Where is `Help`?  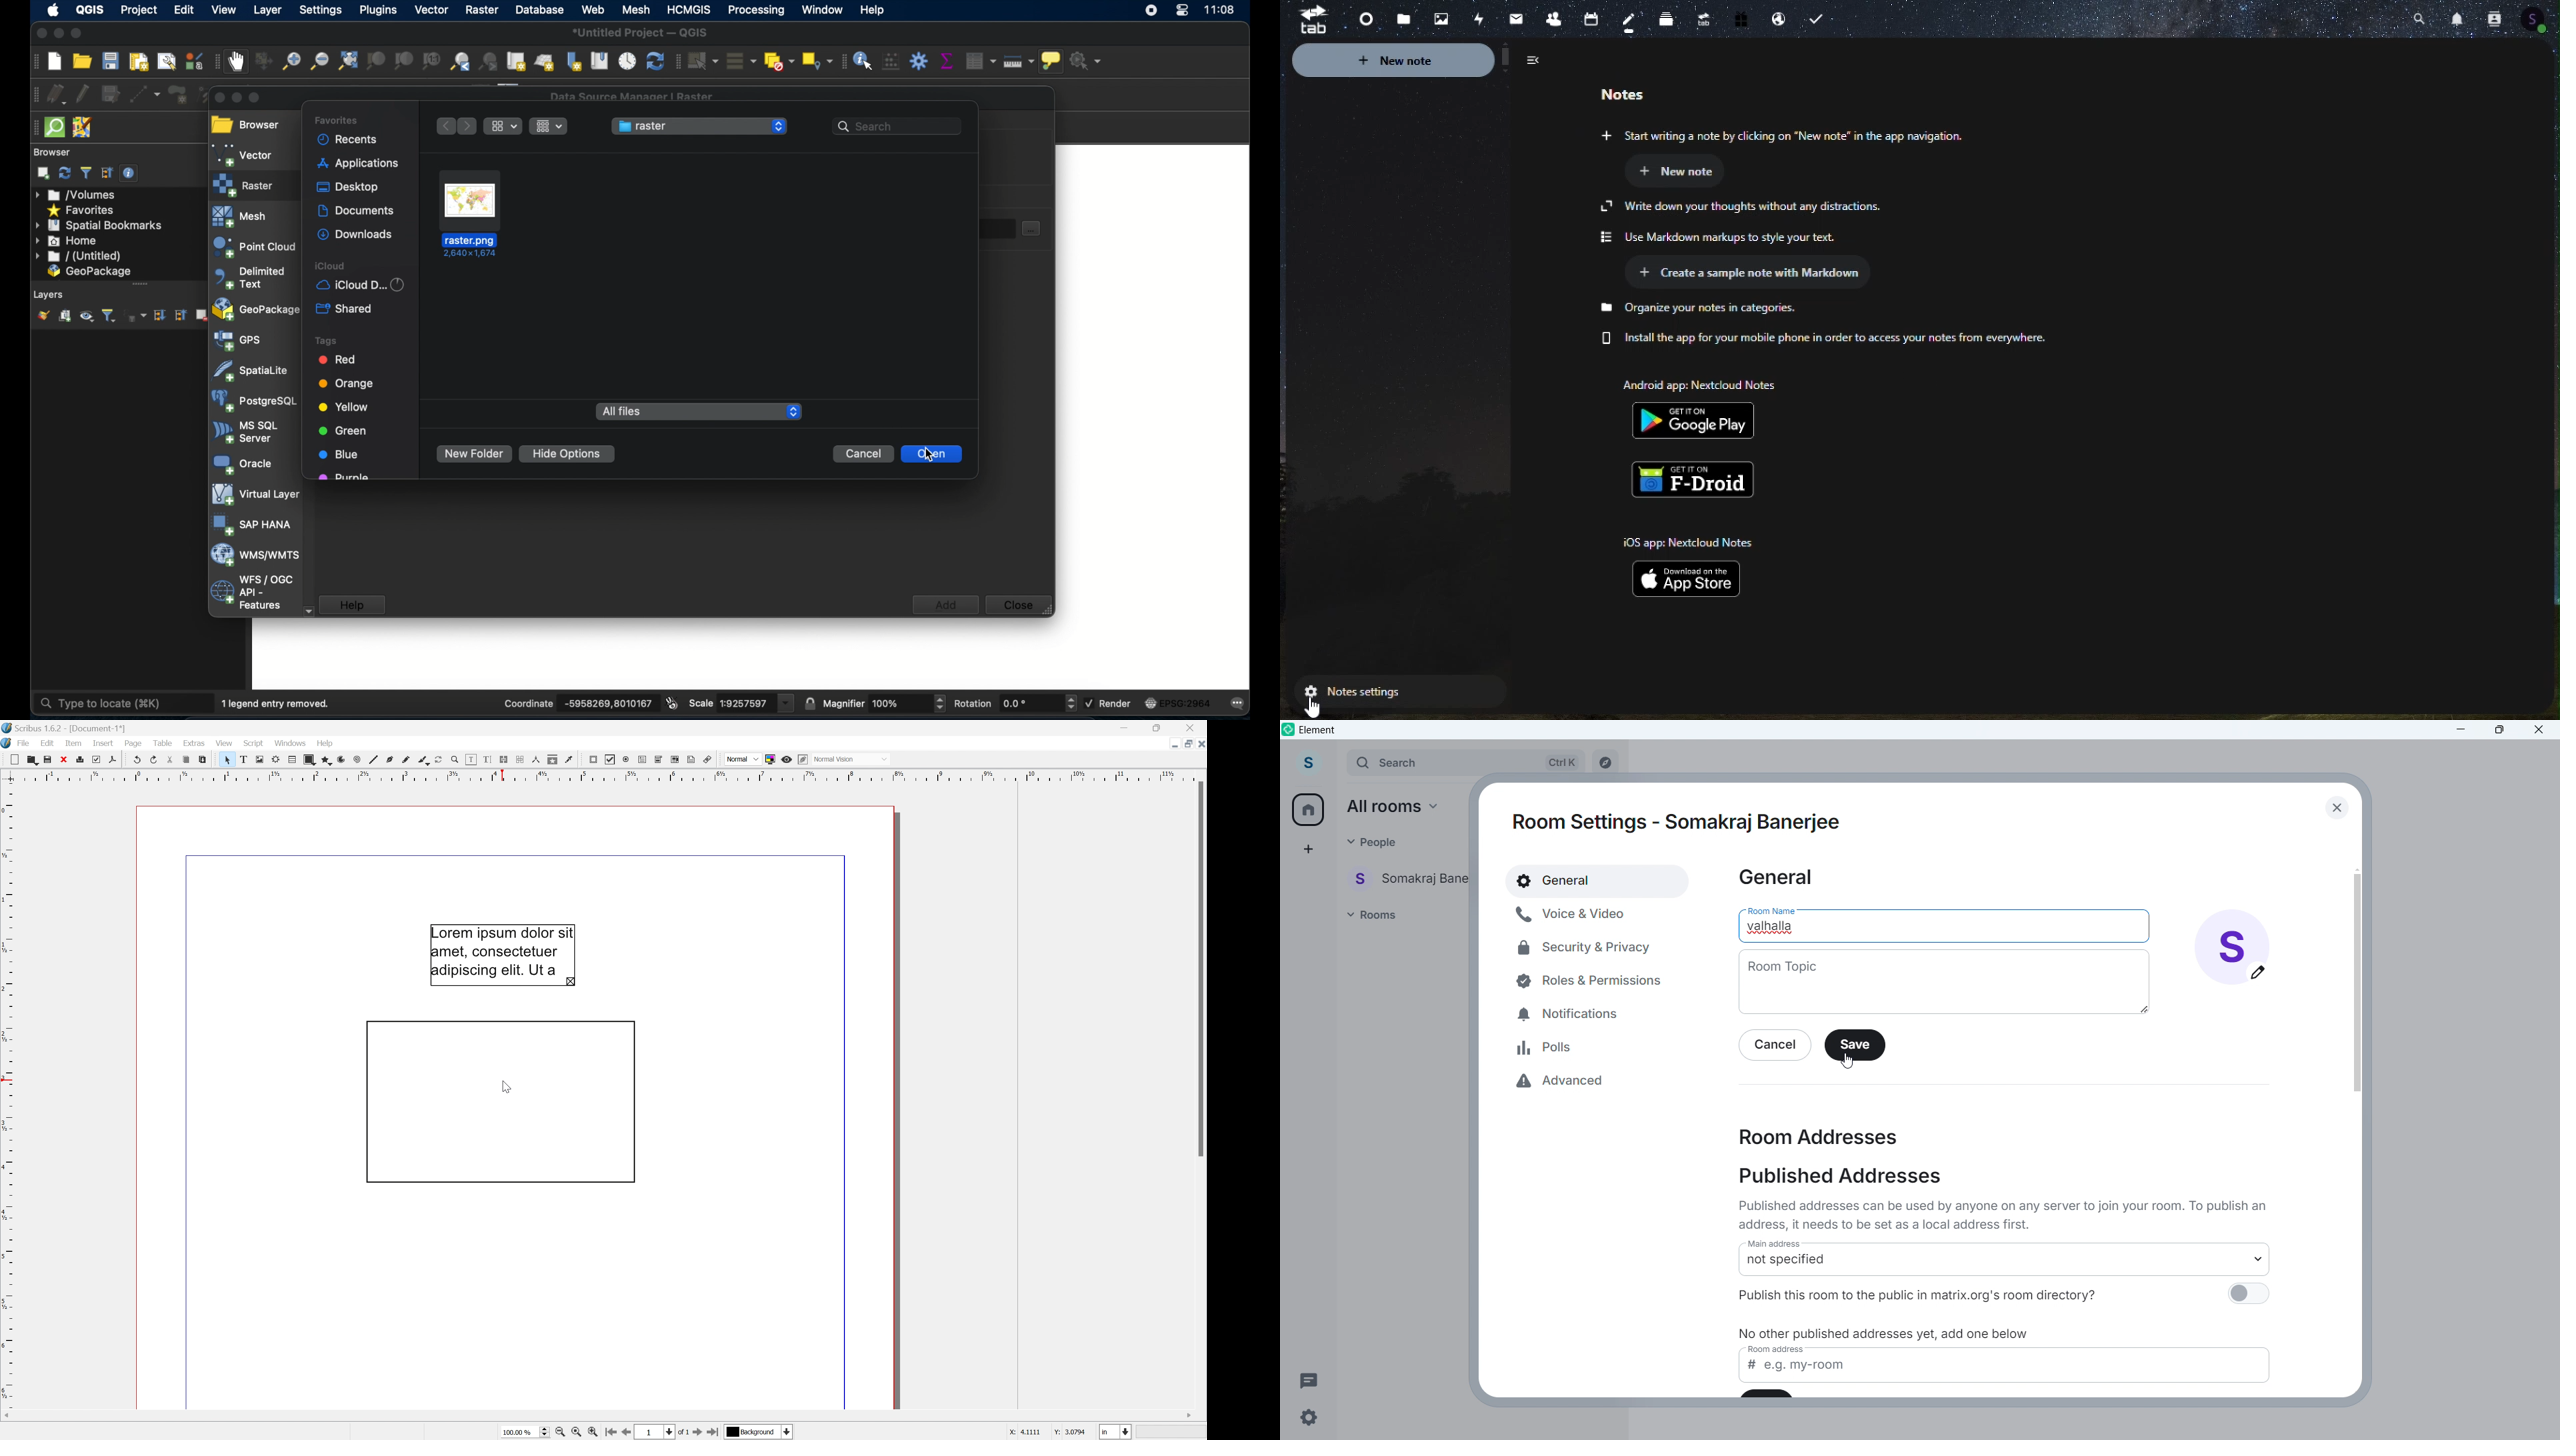
Help is located at coordinates (326, 743).